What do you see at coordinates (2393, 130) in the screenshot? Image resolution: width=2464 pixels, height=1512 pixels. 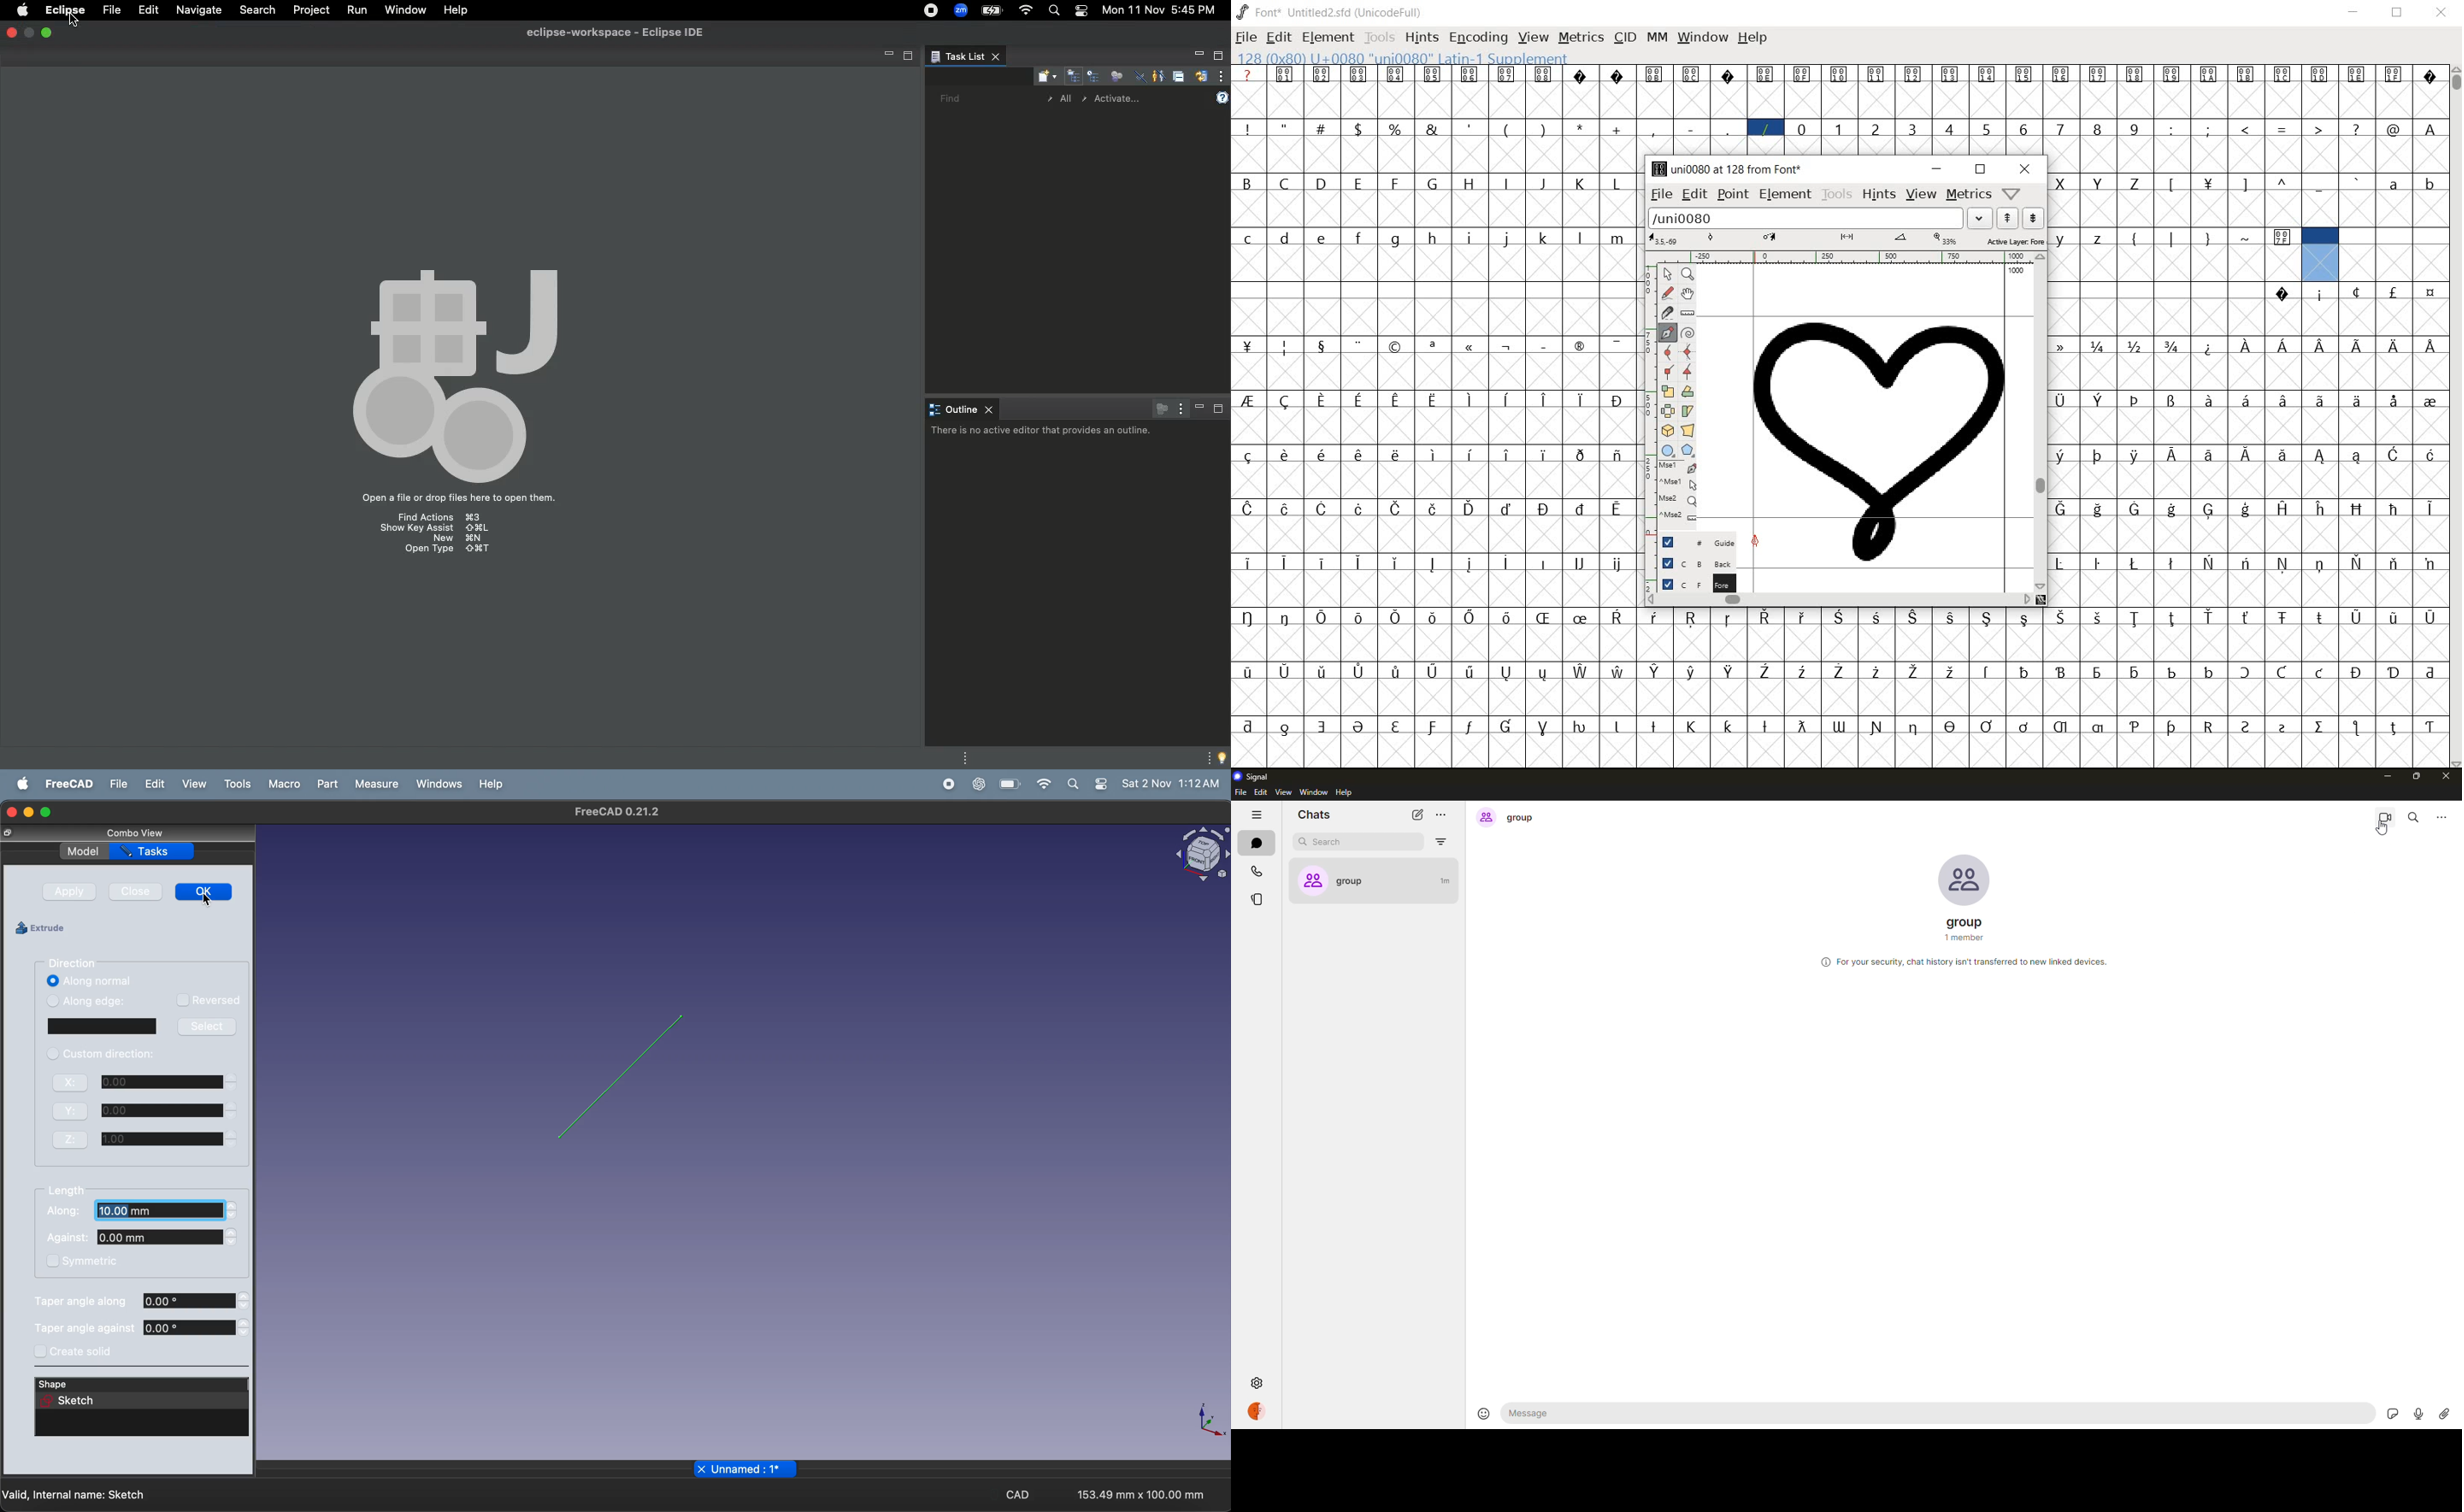 I see `glyph` at bounding box center [2393, 130].